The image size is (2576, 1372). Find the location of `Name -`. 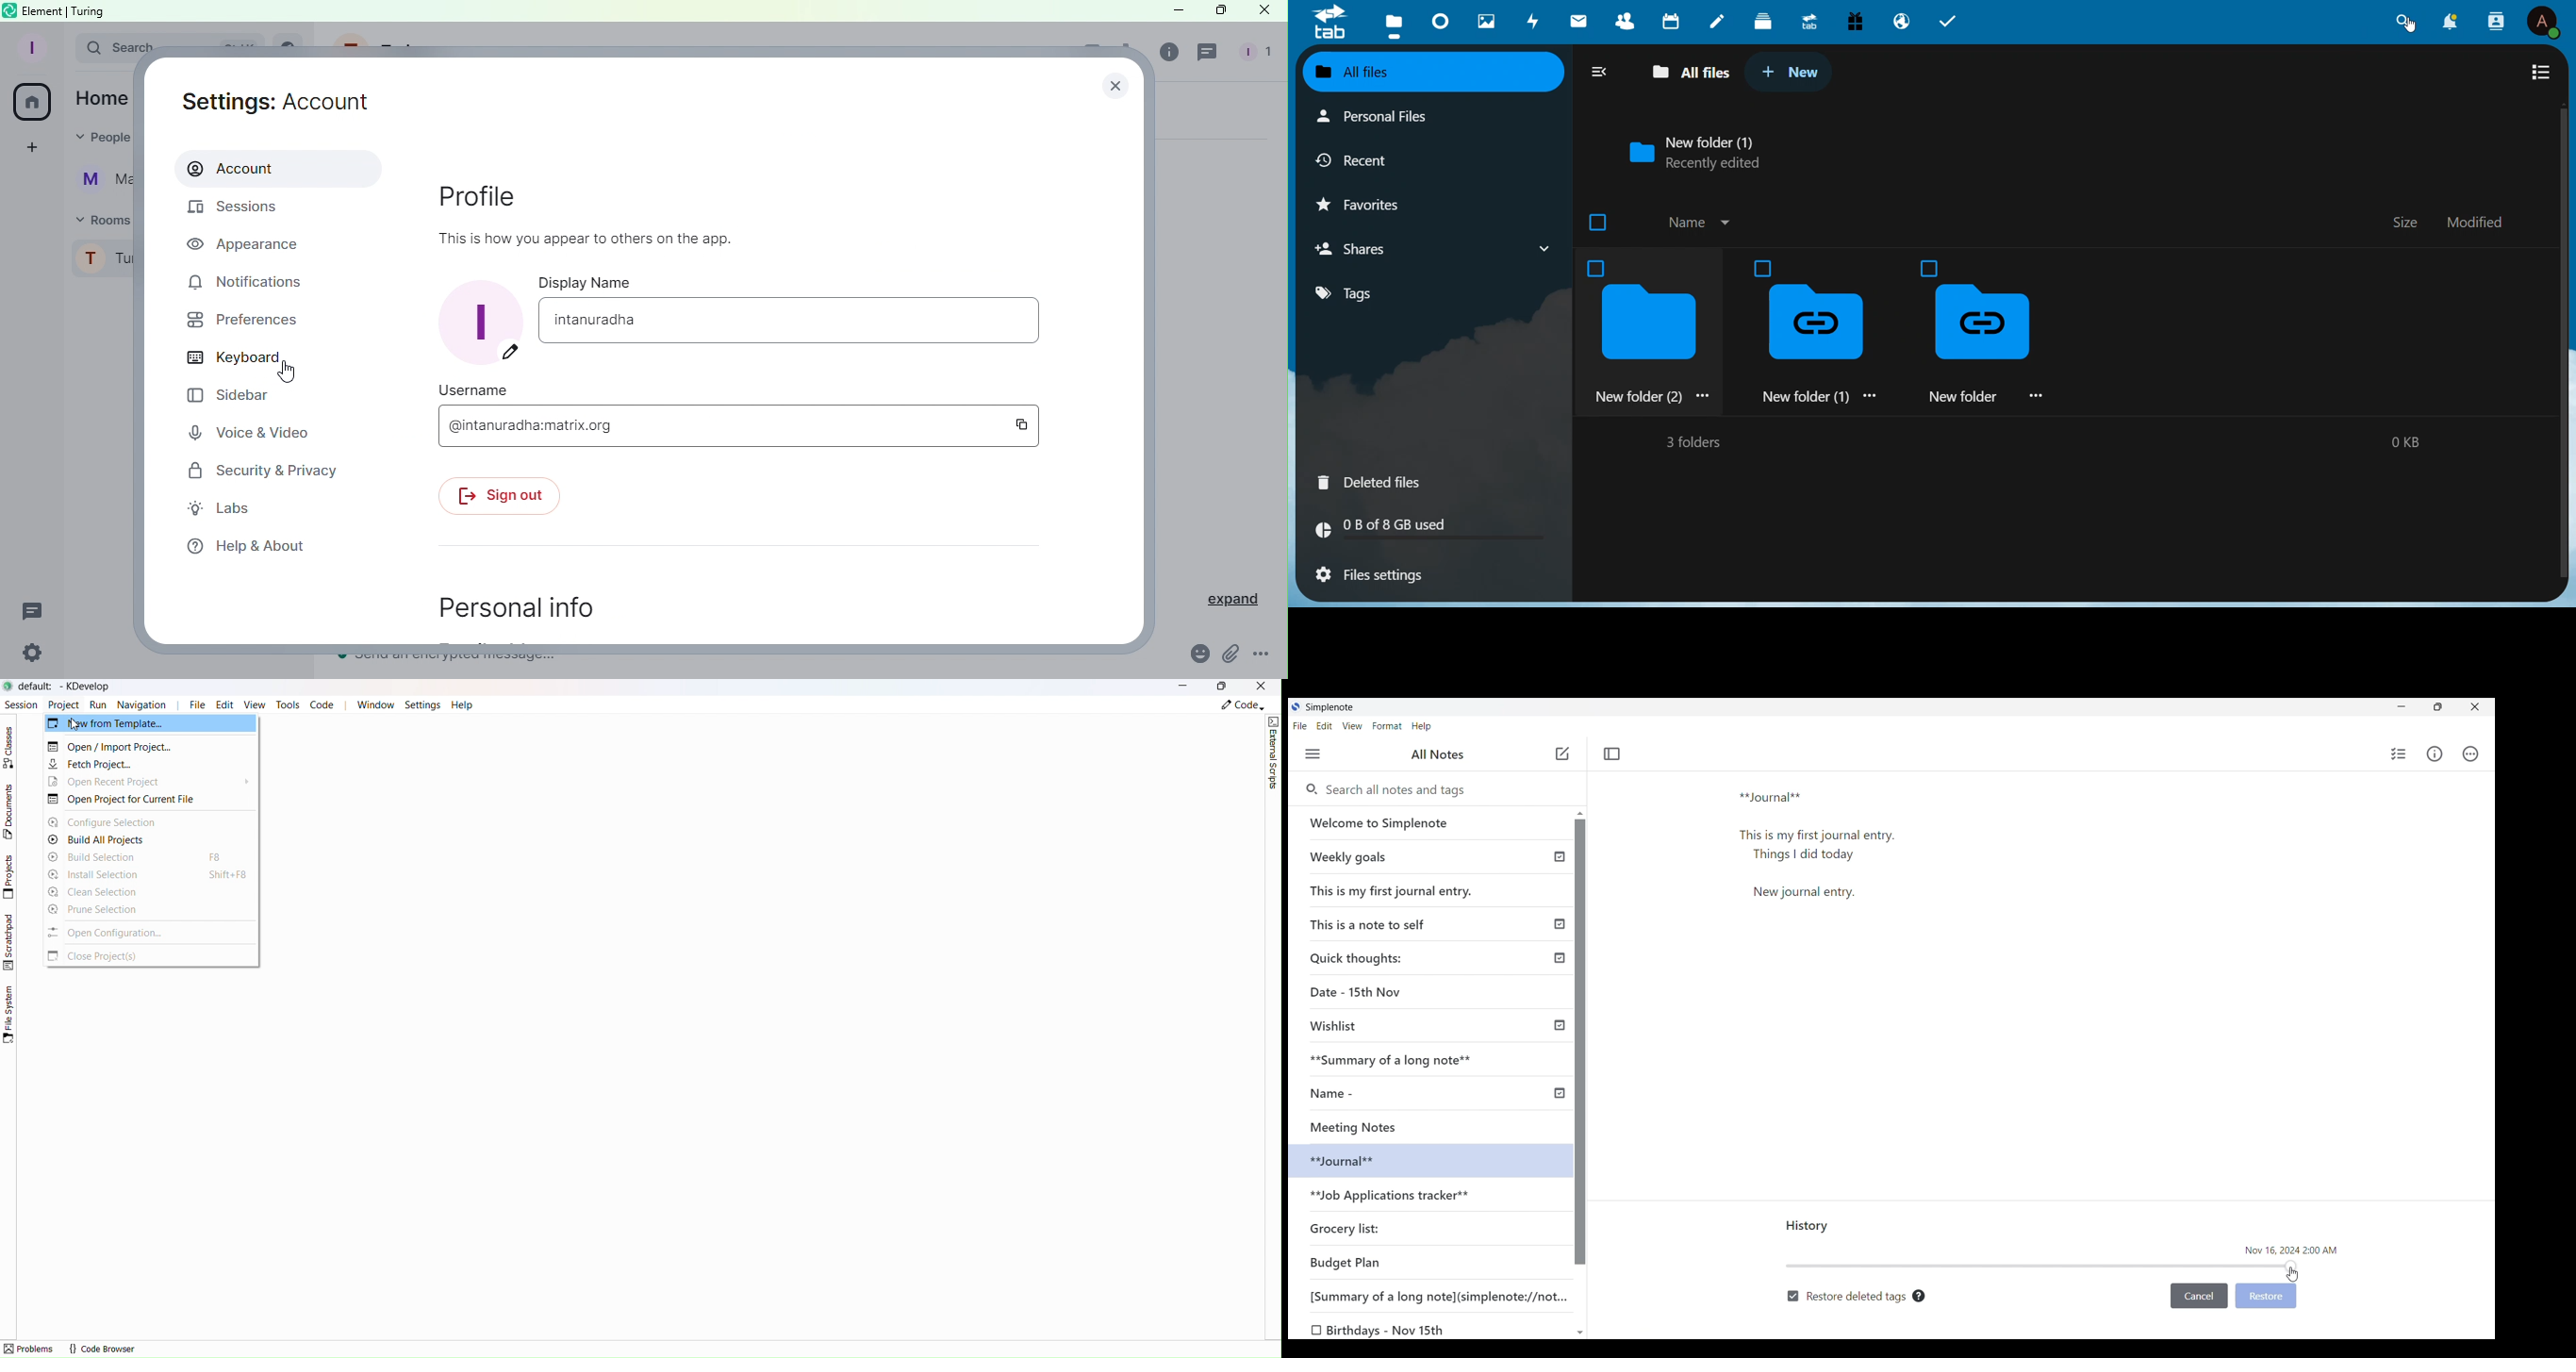

Name - is located at coordinates (1336, 1093).